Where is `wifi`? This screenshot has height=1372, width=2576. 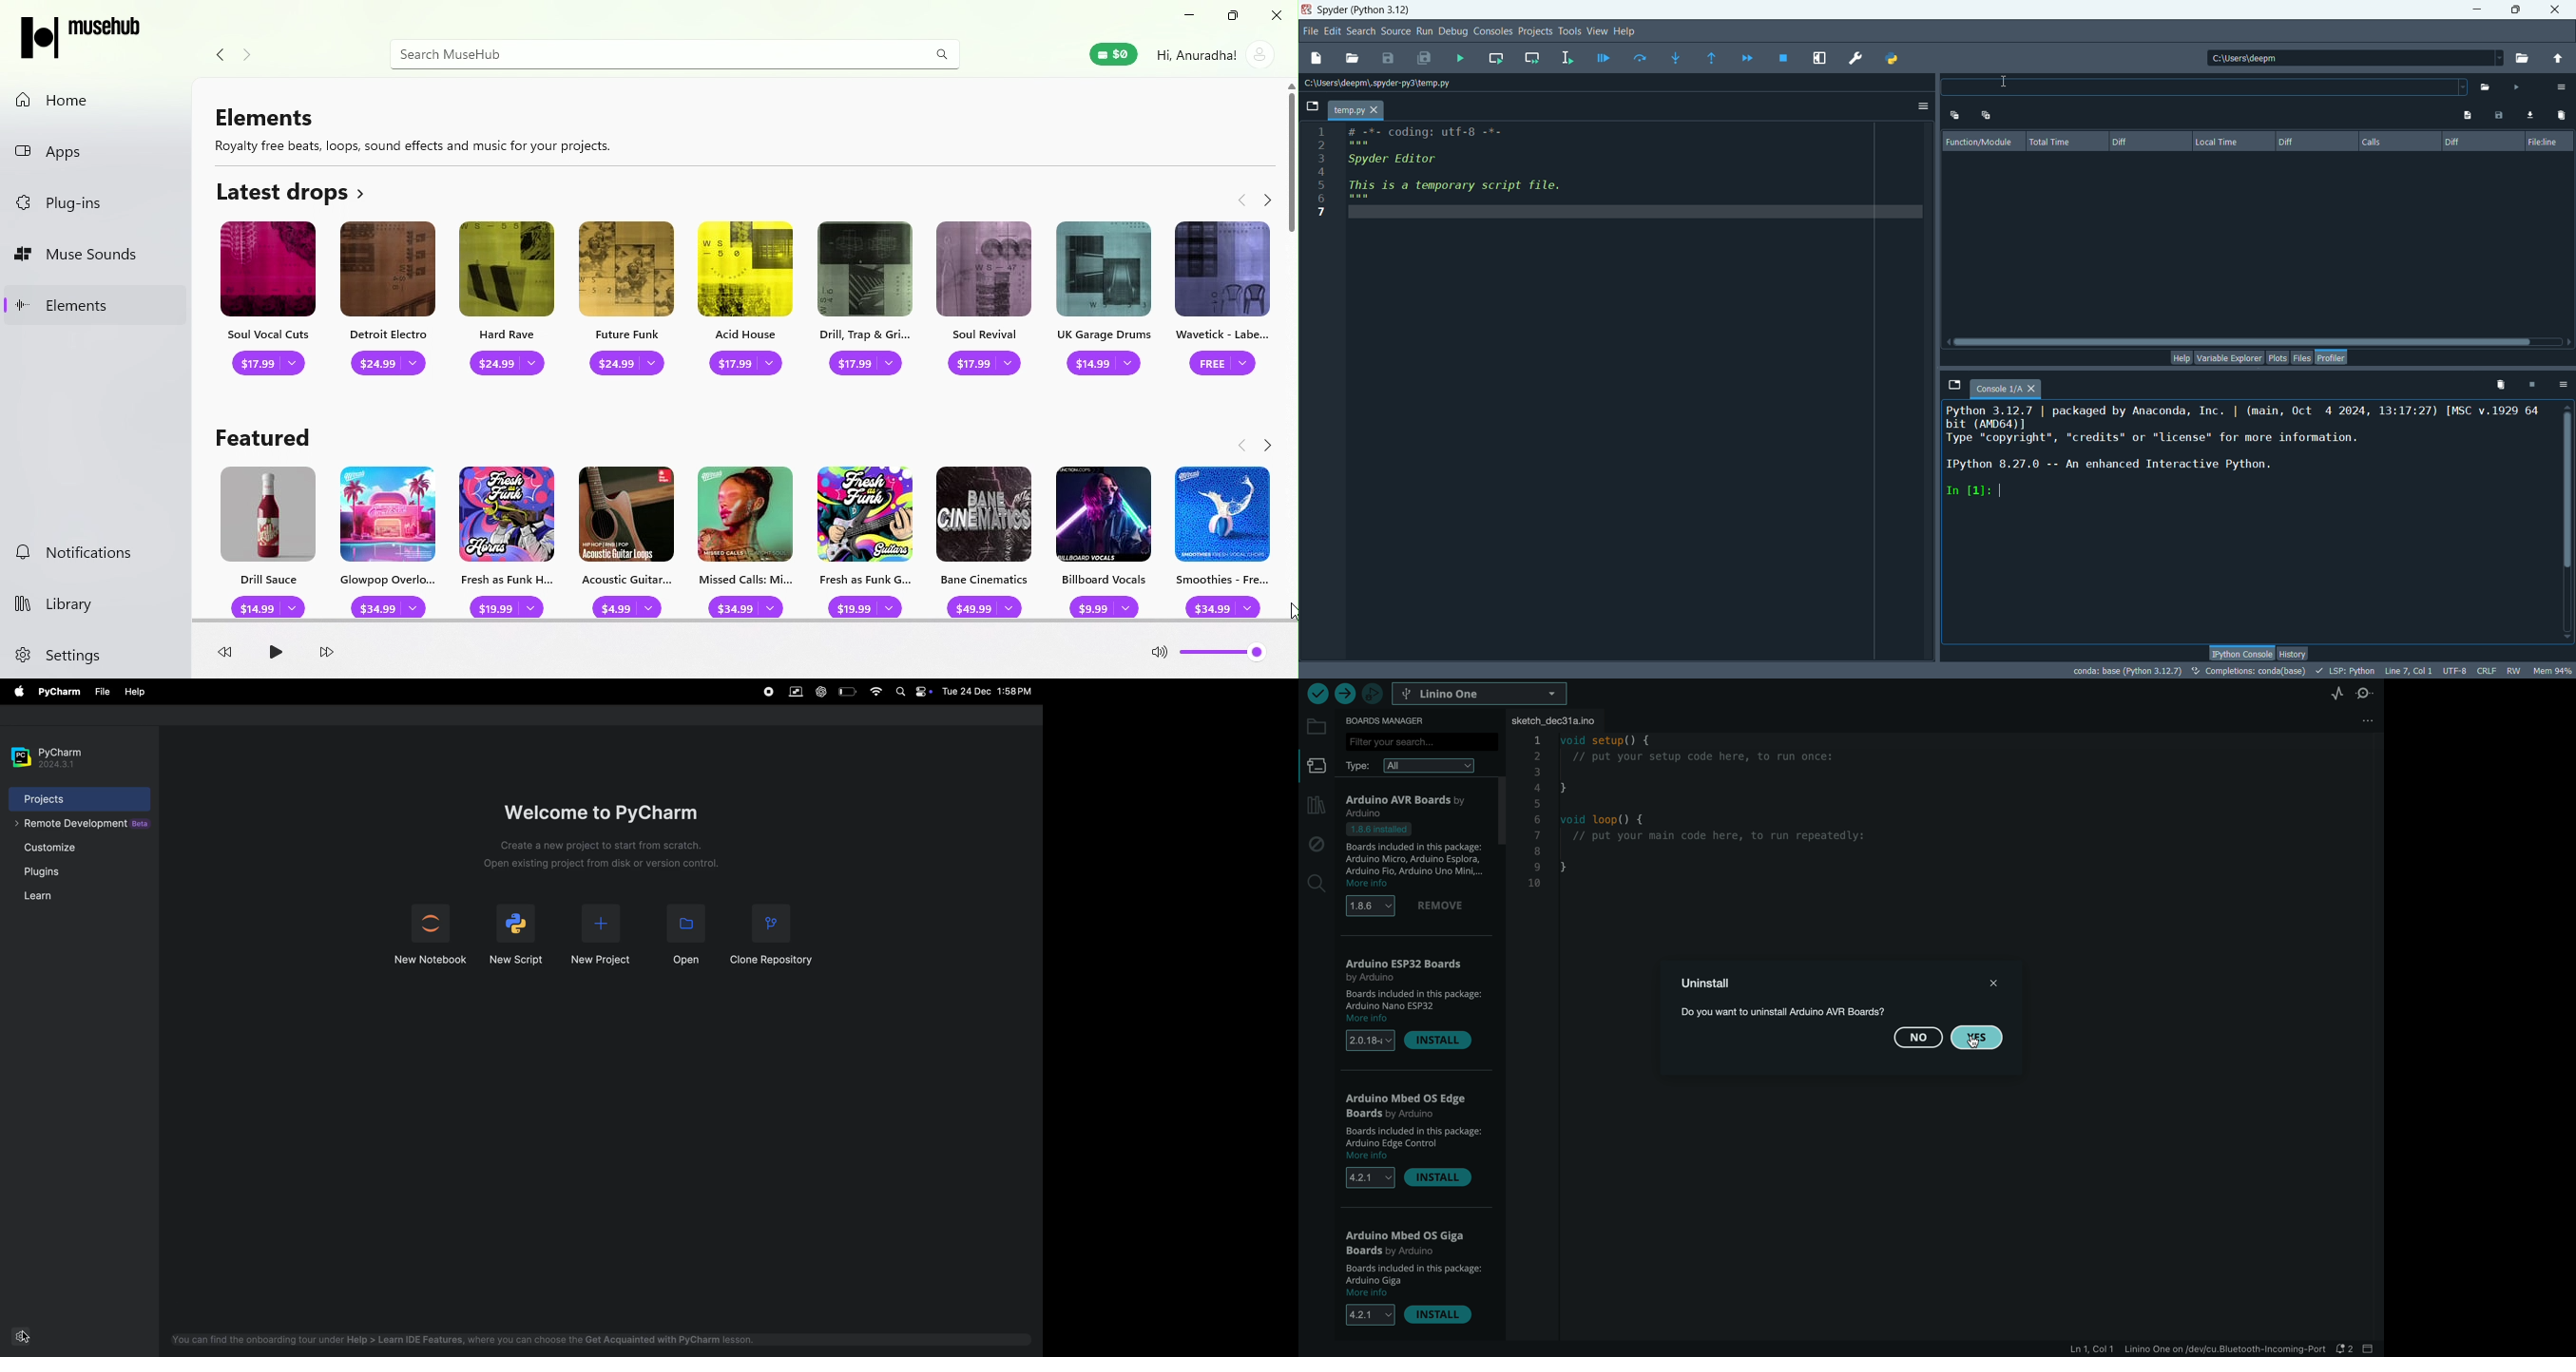
wifi is located at coordinates (876, 693).